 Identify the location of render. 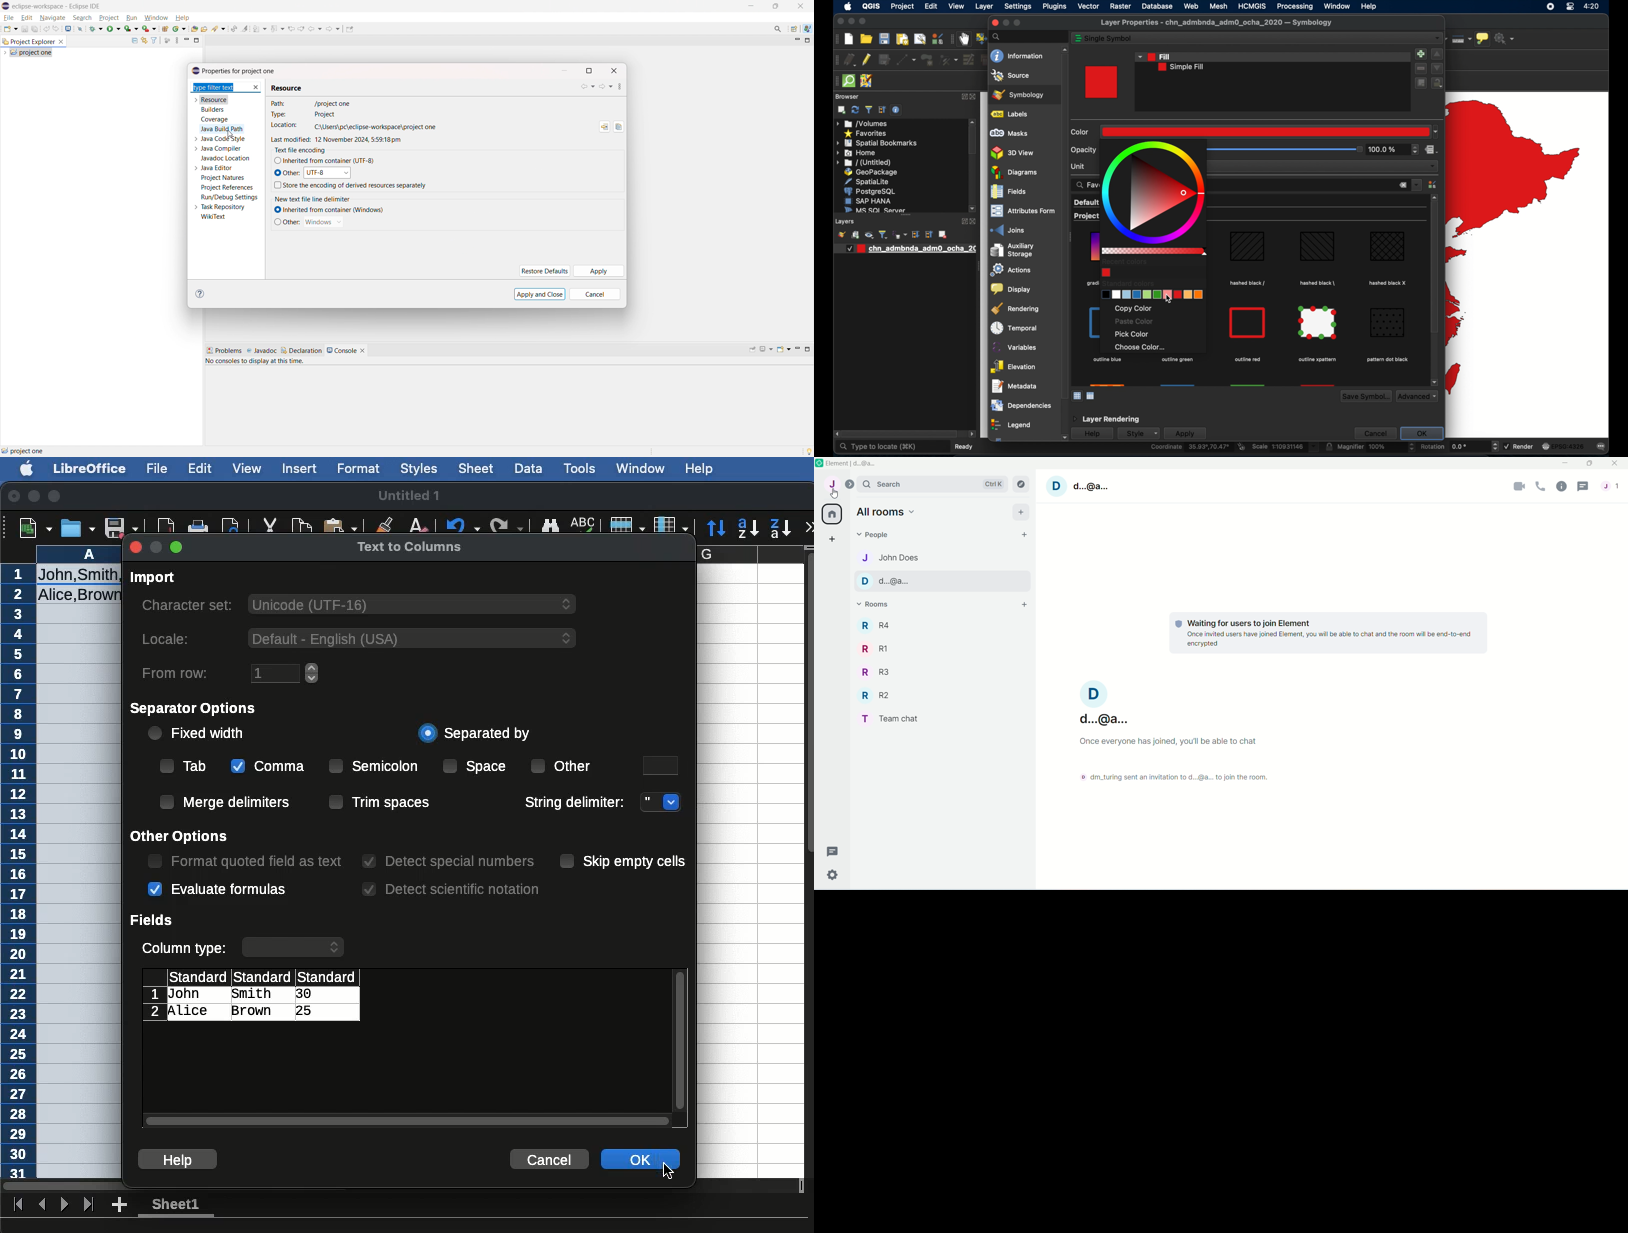
(1519, 446).